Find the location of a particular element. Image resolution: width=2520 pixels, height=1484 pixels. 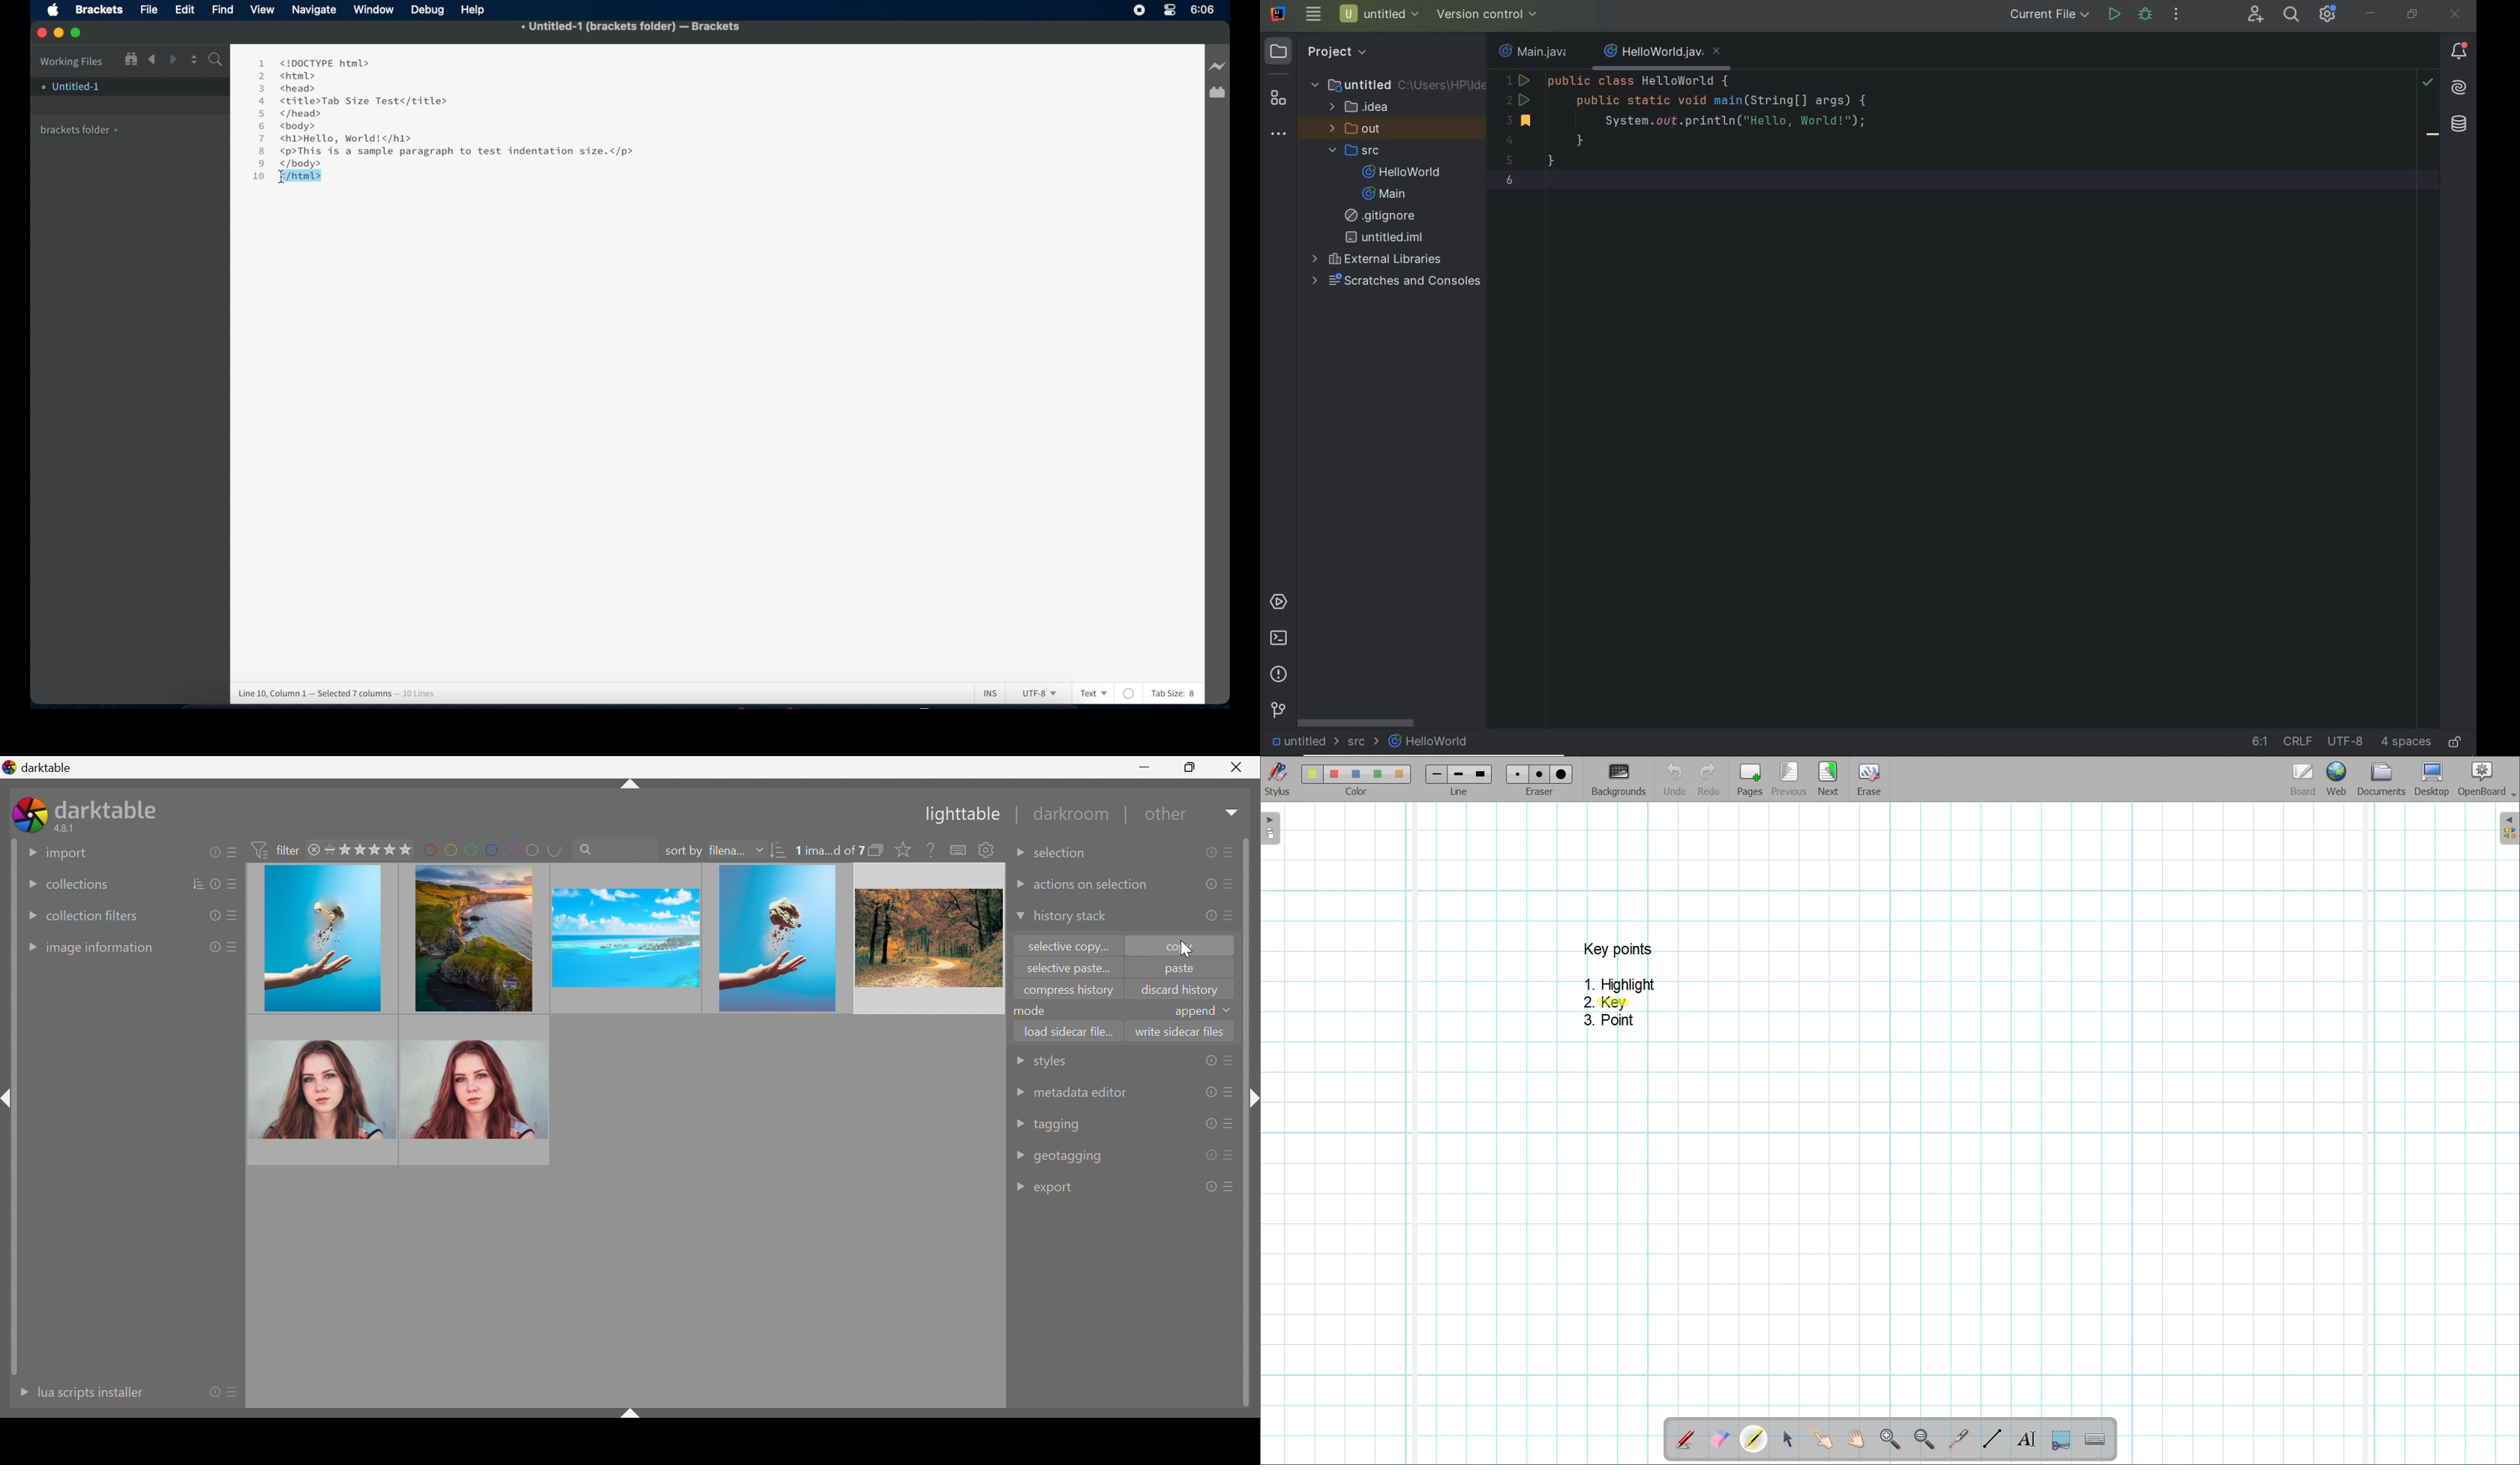

Web is located at coordinates (2336, 778).